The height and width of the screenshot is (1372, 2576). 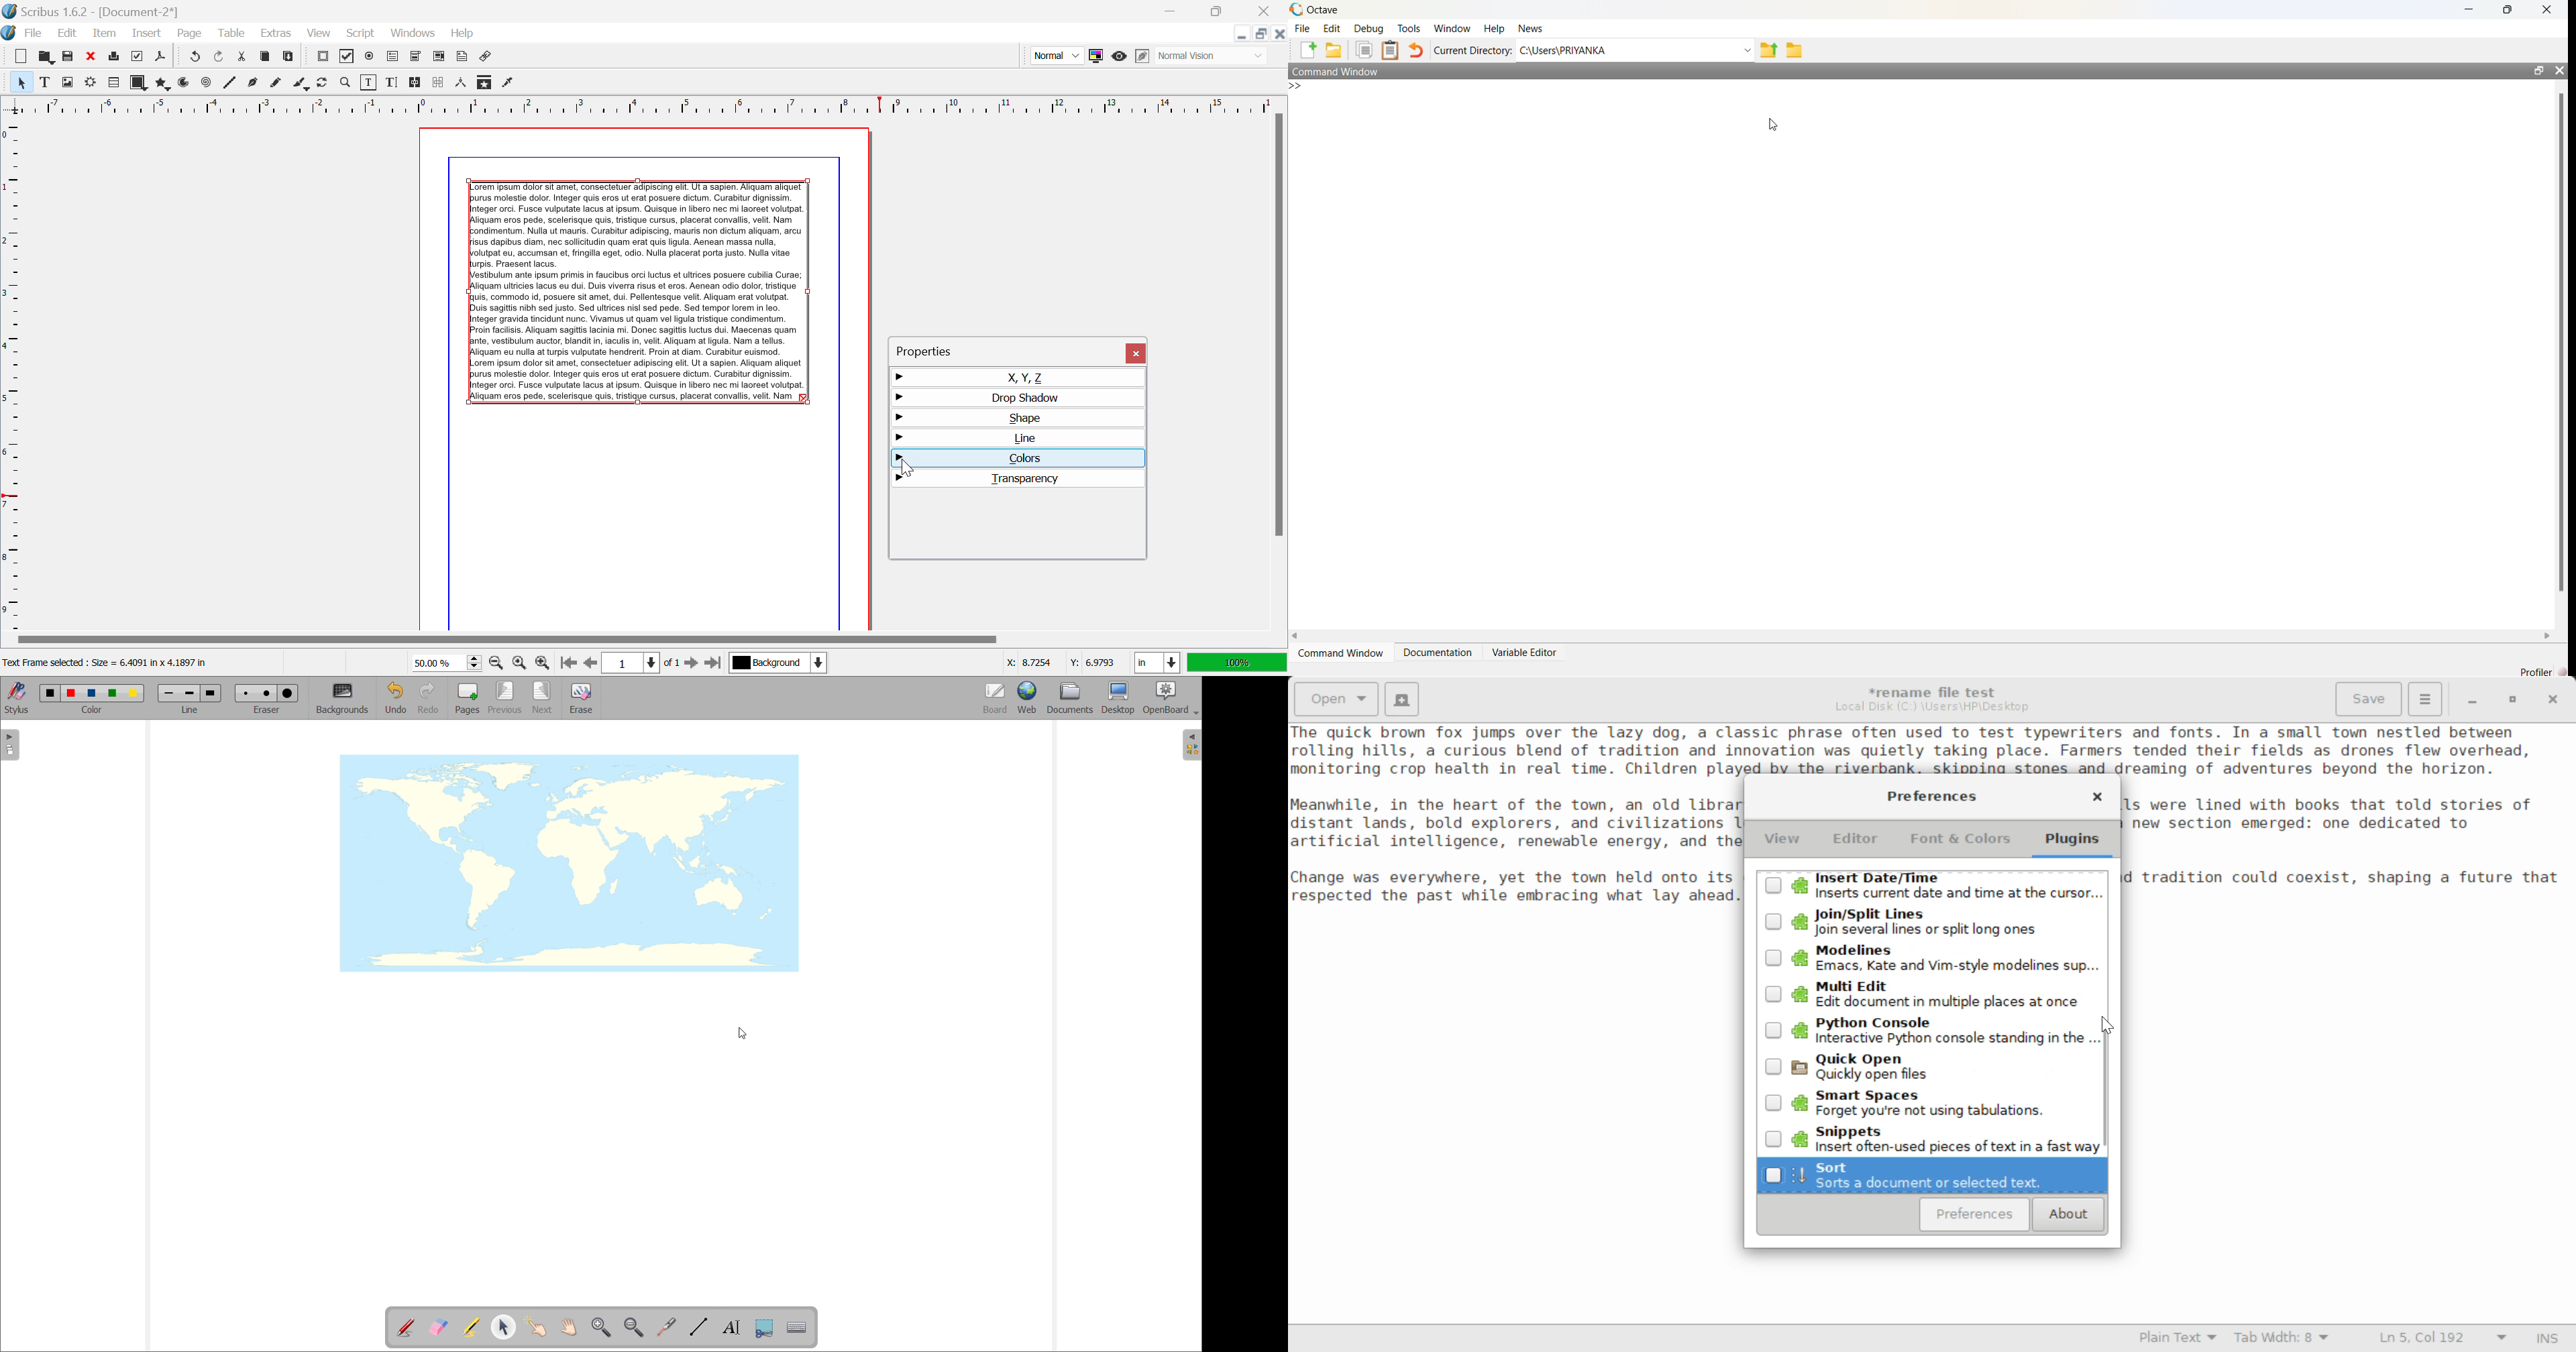 I want to click on Command Window, so click(x=1336, y=71).